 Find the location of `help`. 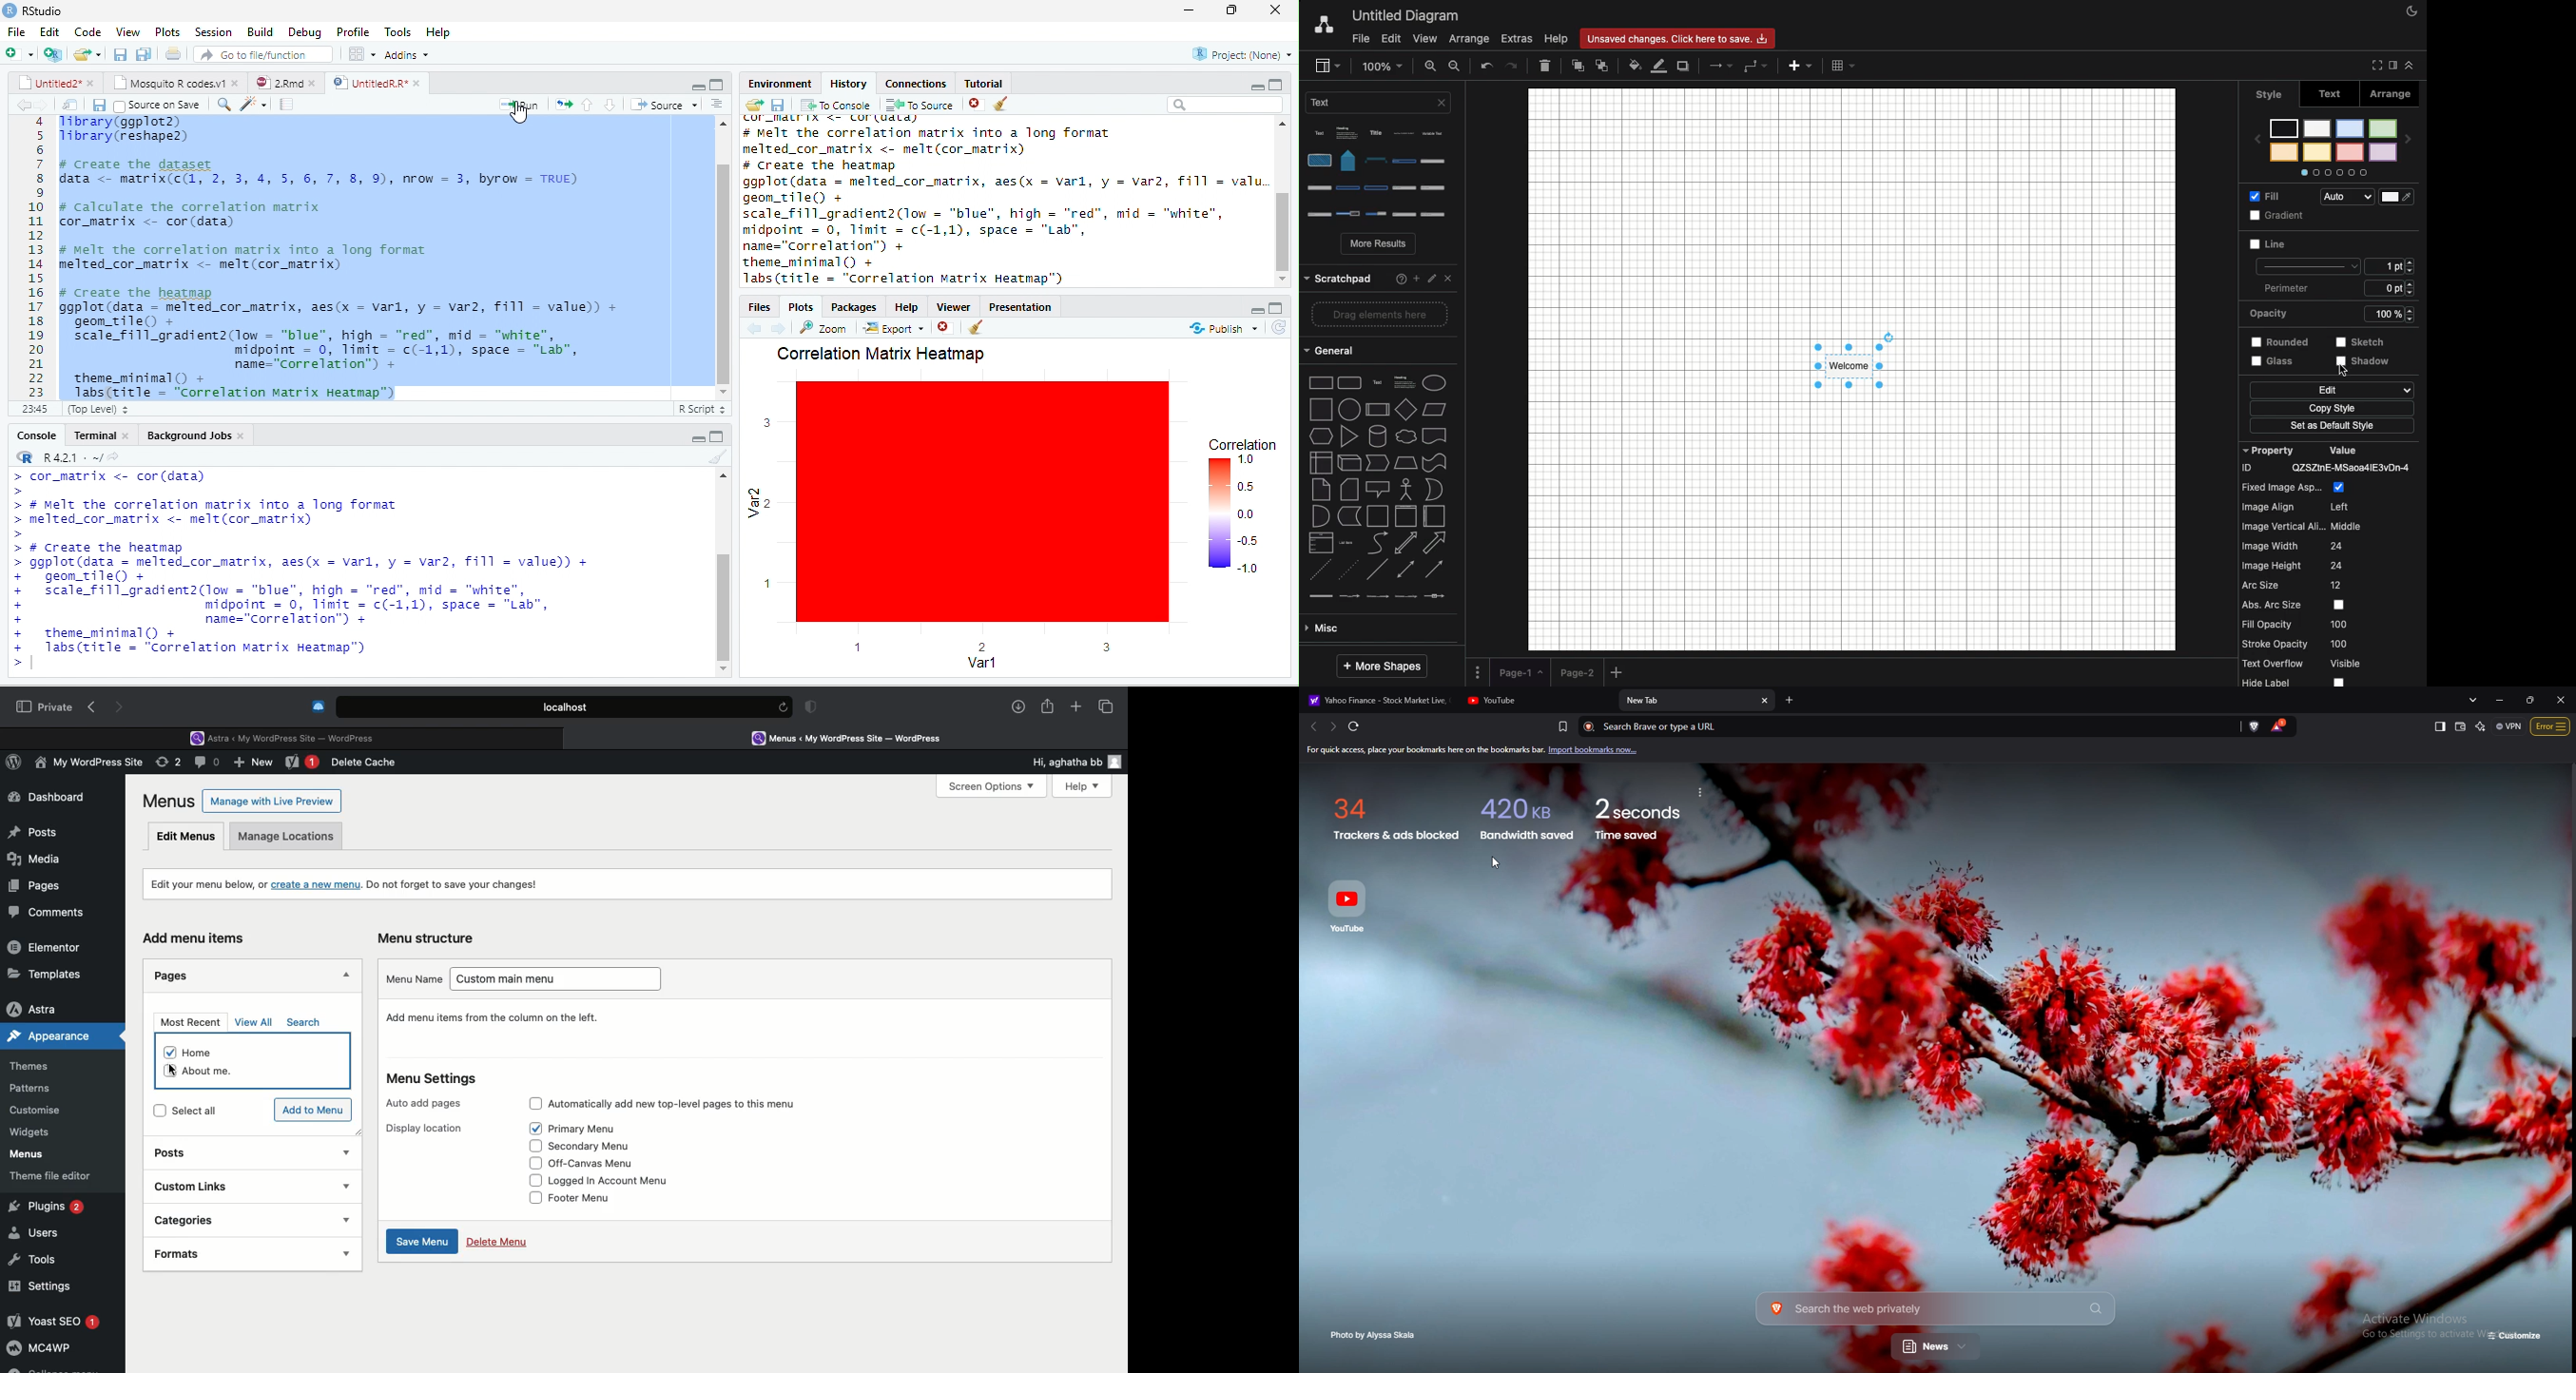

help is located at coordinates (445, 32).